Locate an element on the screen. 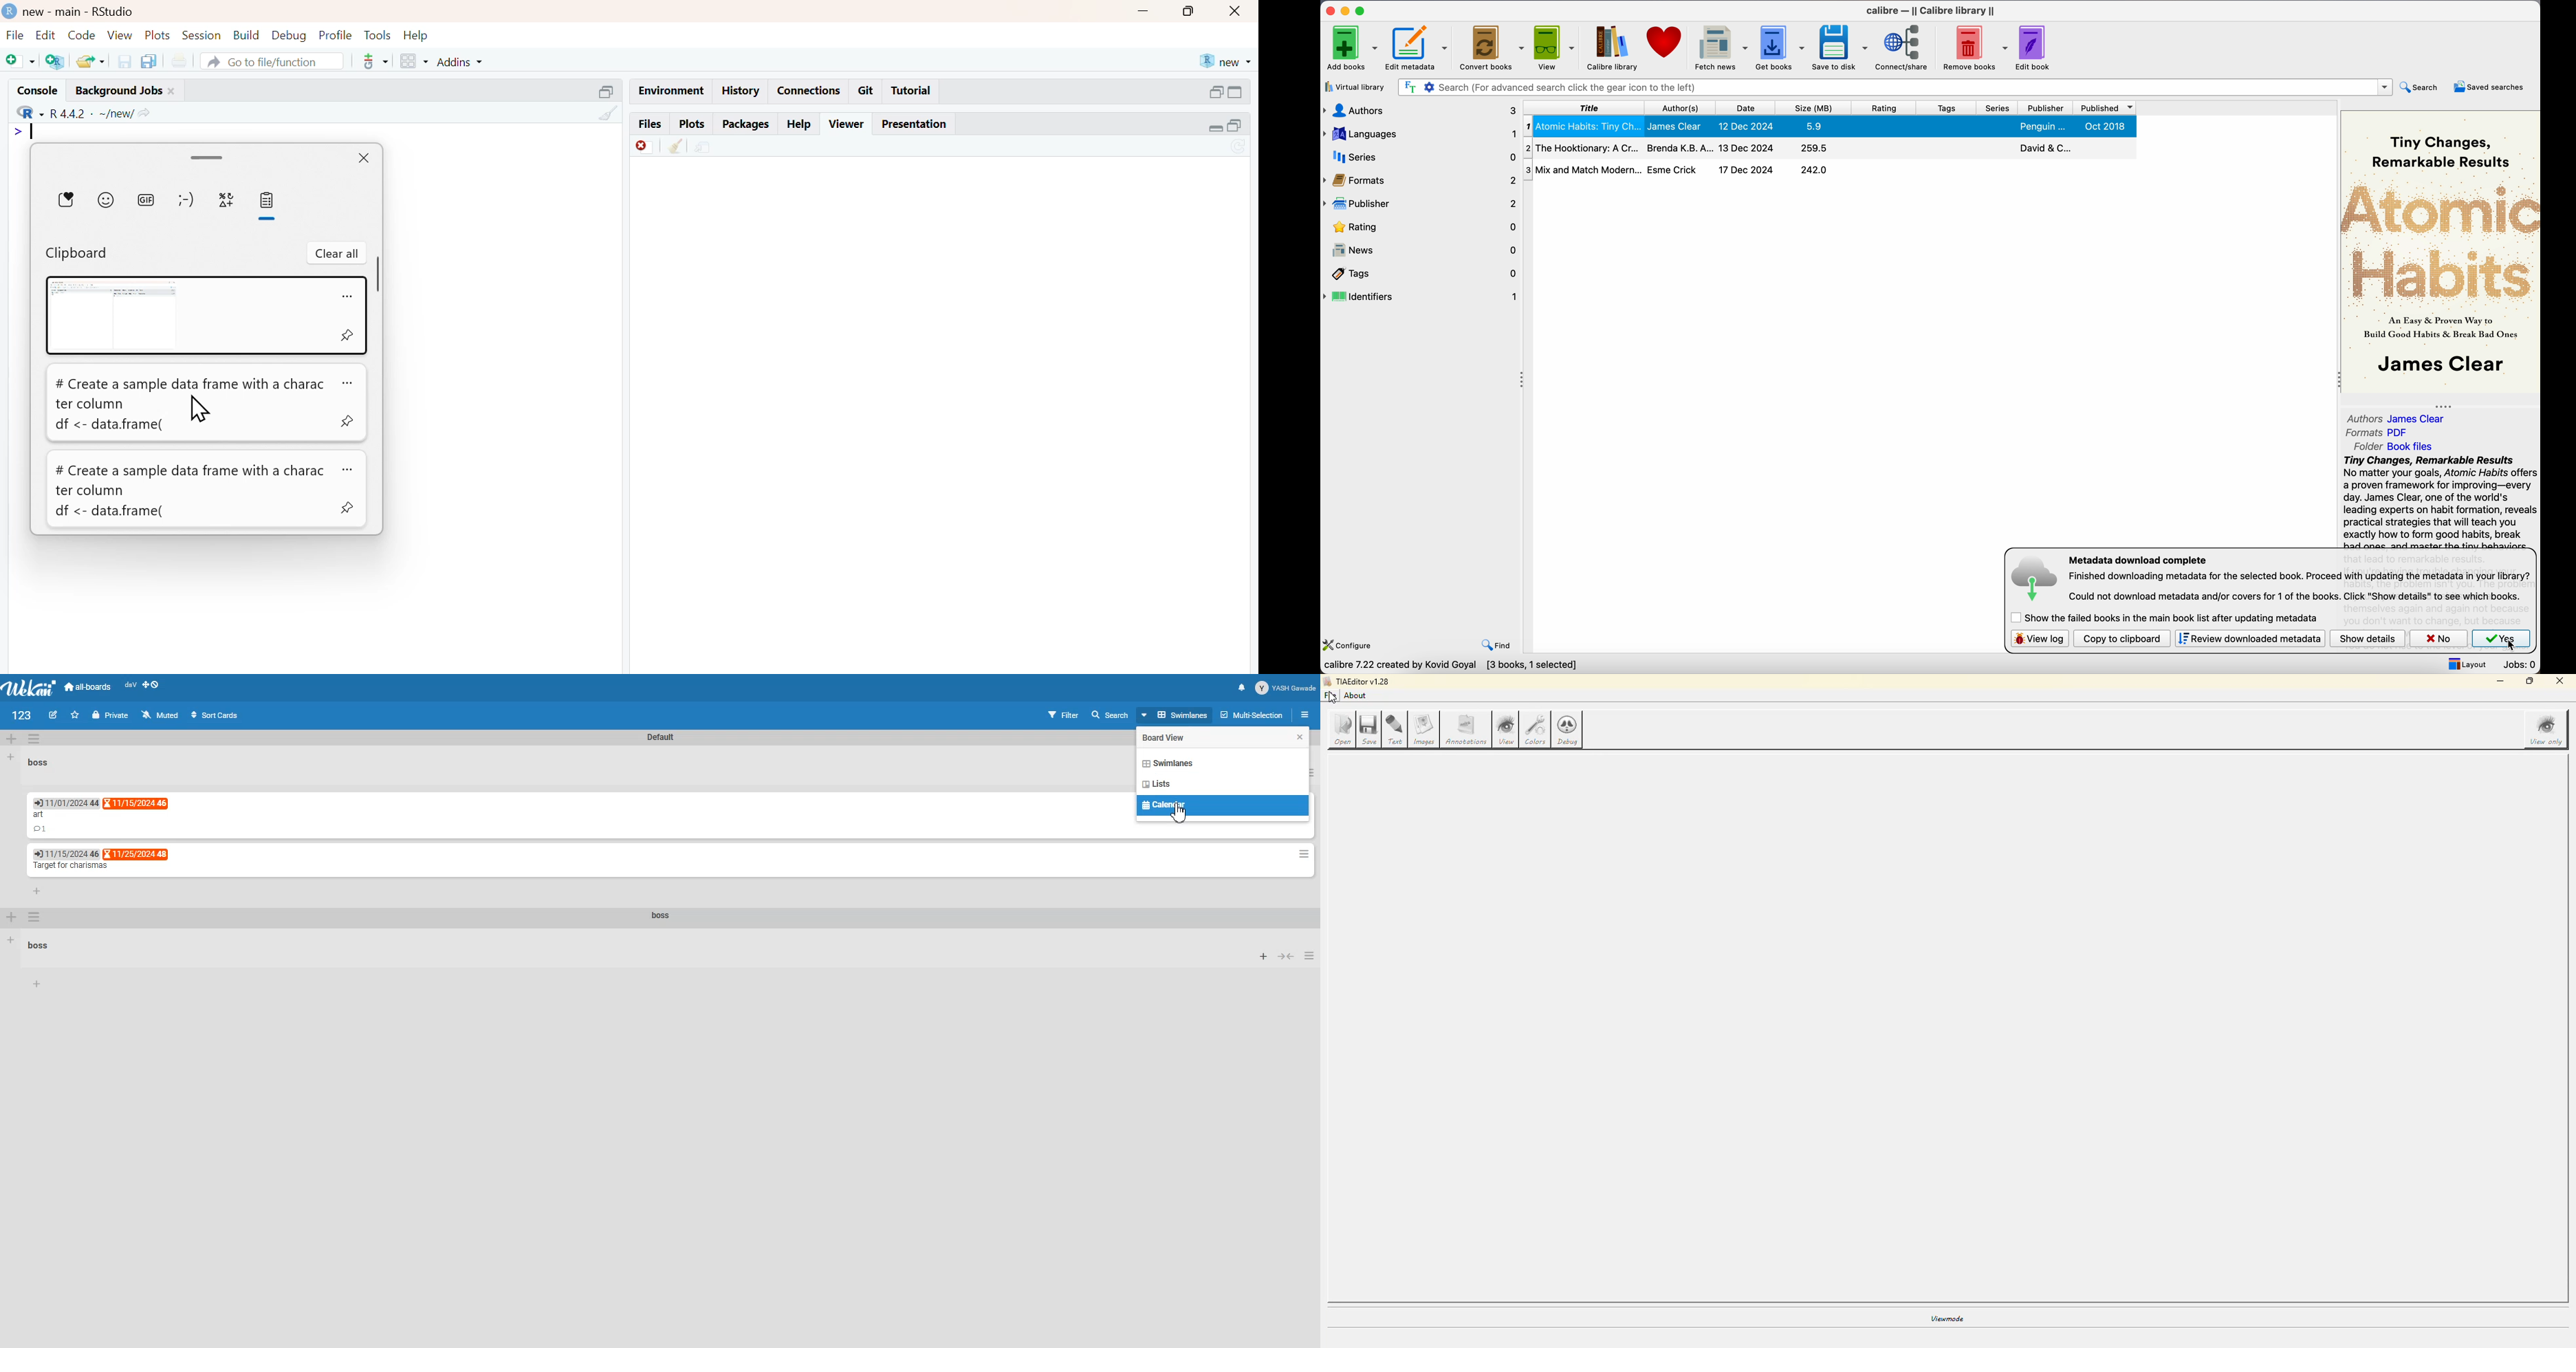  > is located at coordinates (18, 131).